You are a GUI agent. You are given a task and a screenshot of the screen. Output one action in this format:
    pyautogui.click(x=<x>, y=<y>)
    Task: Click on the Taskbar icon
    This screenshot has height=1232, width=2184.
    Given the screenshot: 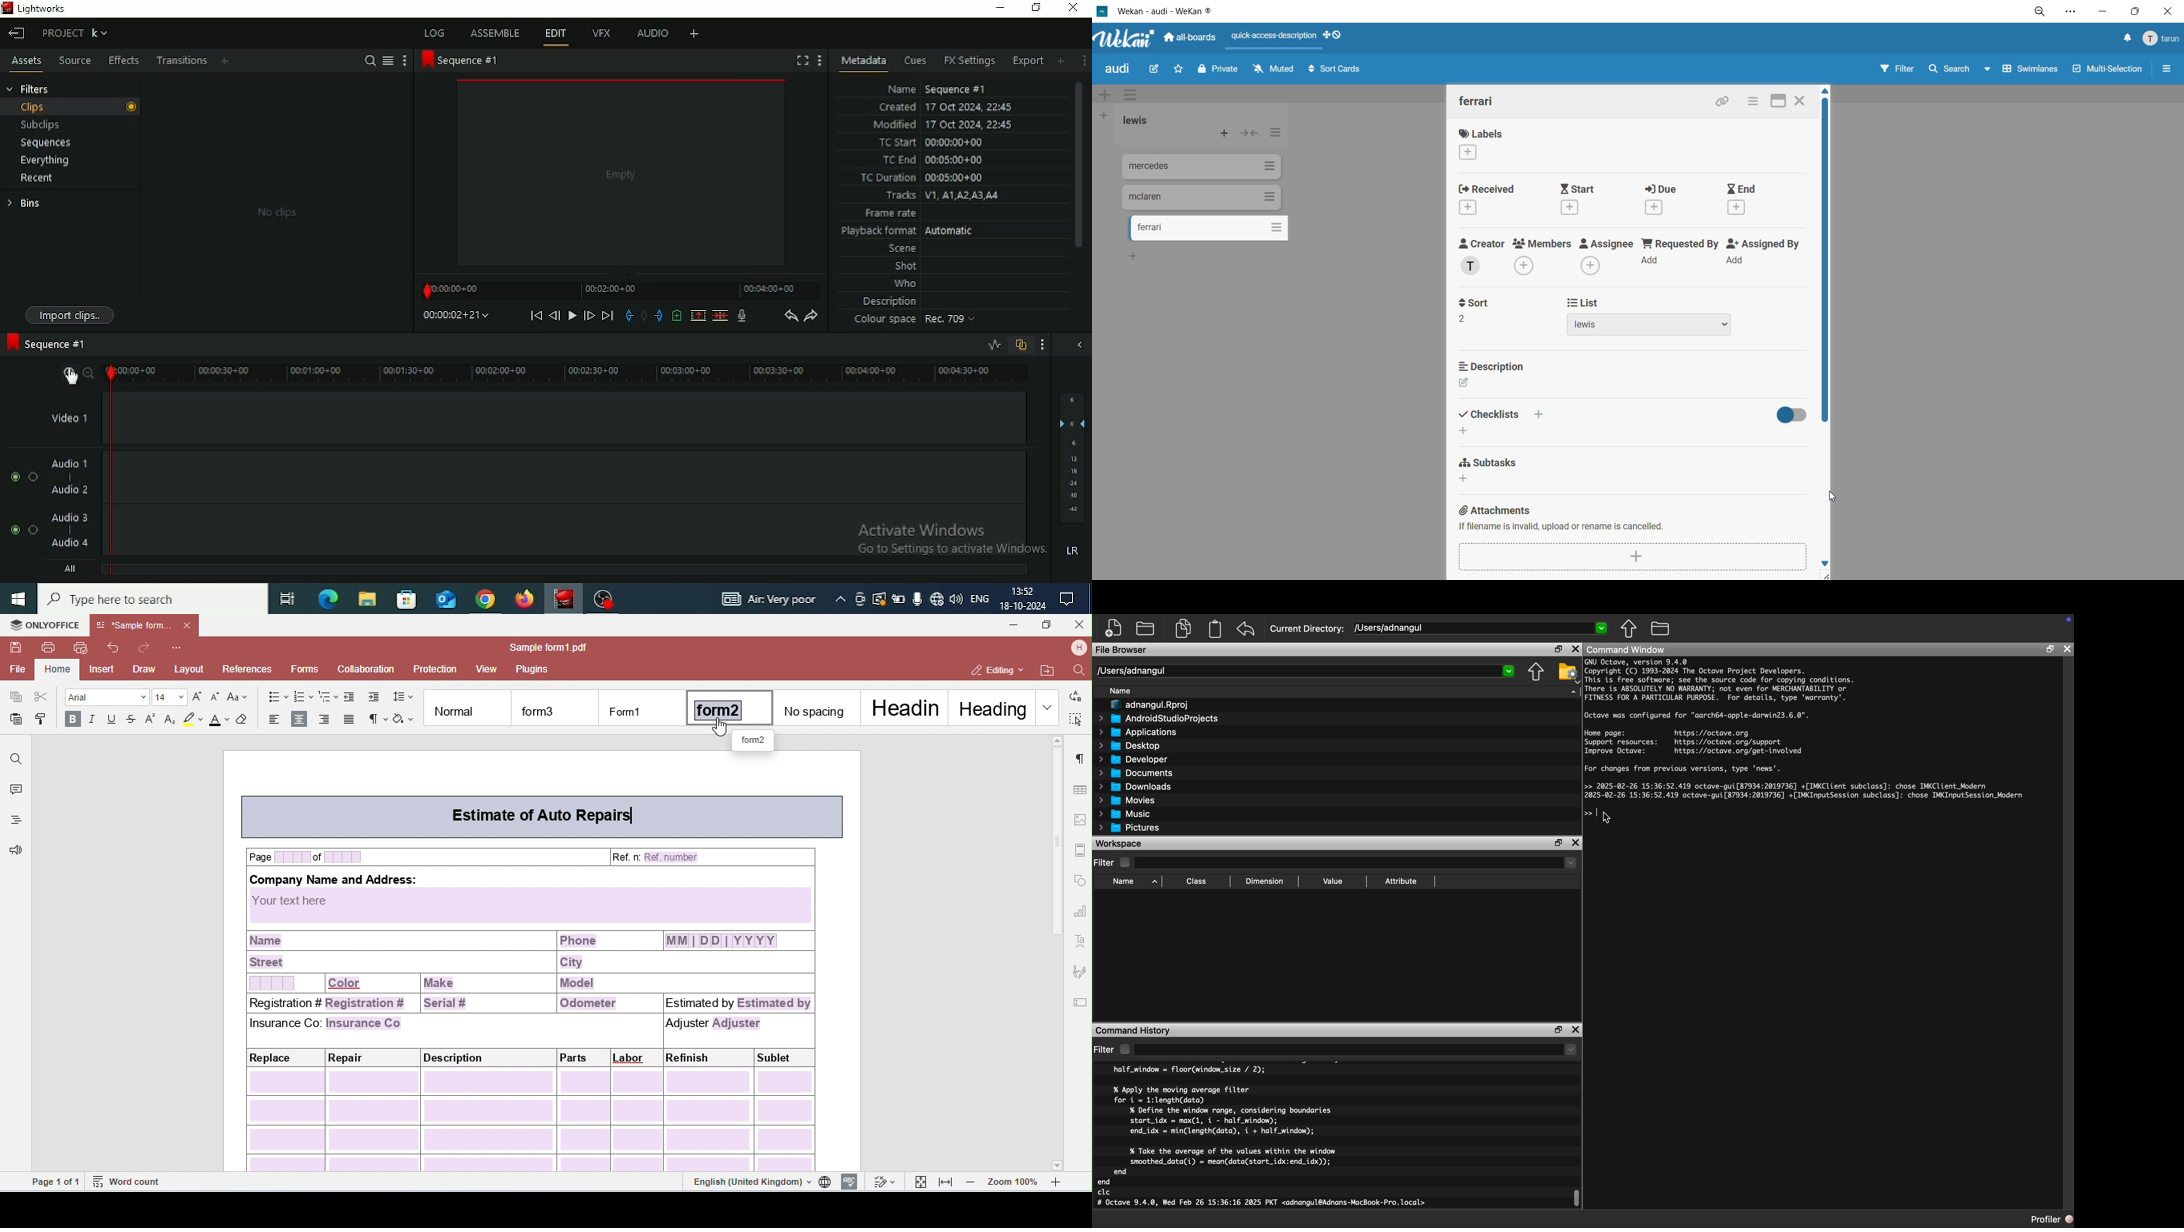 What is the action you would take?
    pyautogui.click(x=407, y=600)
    